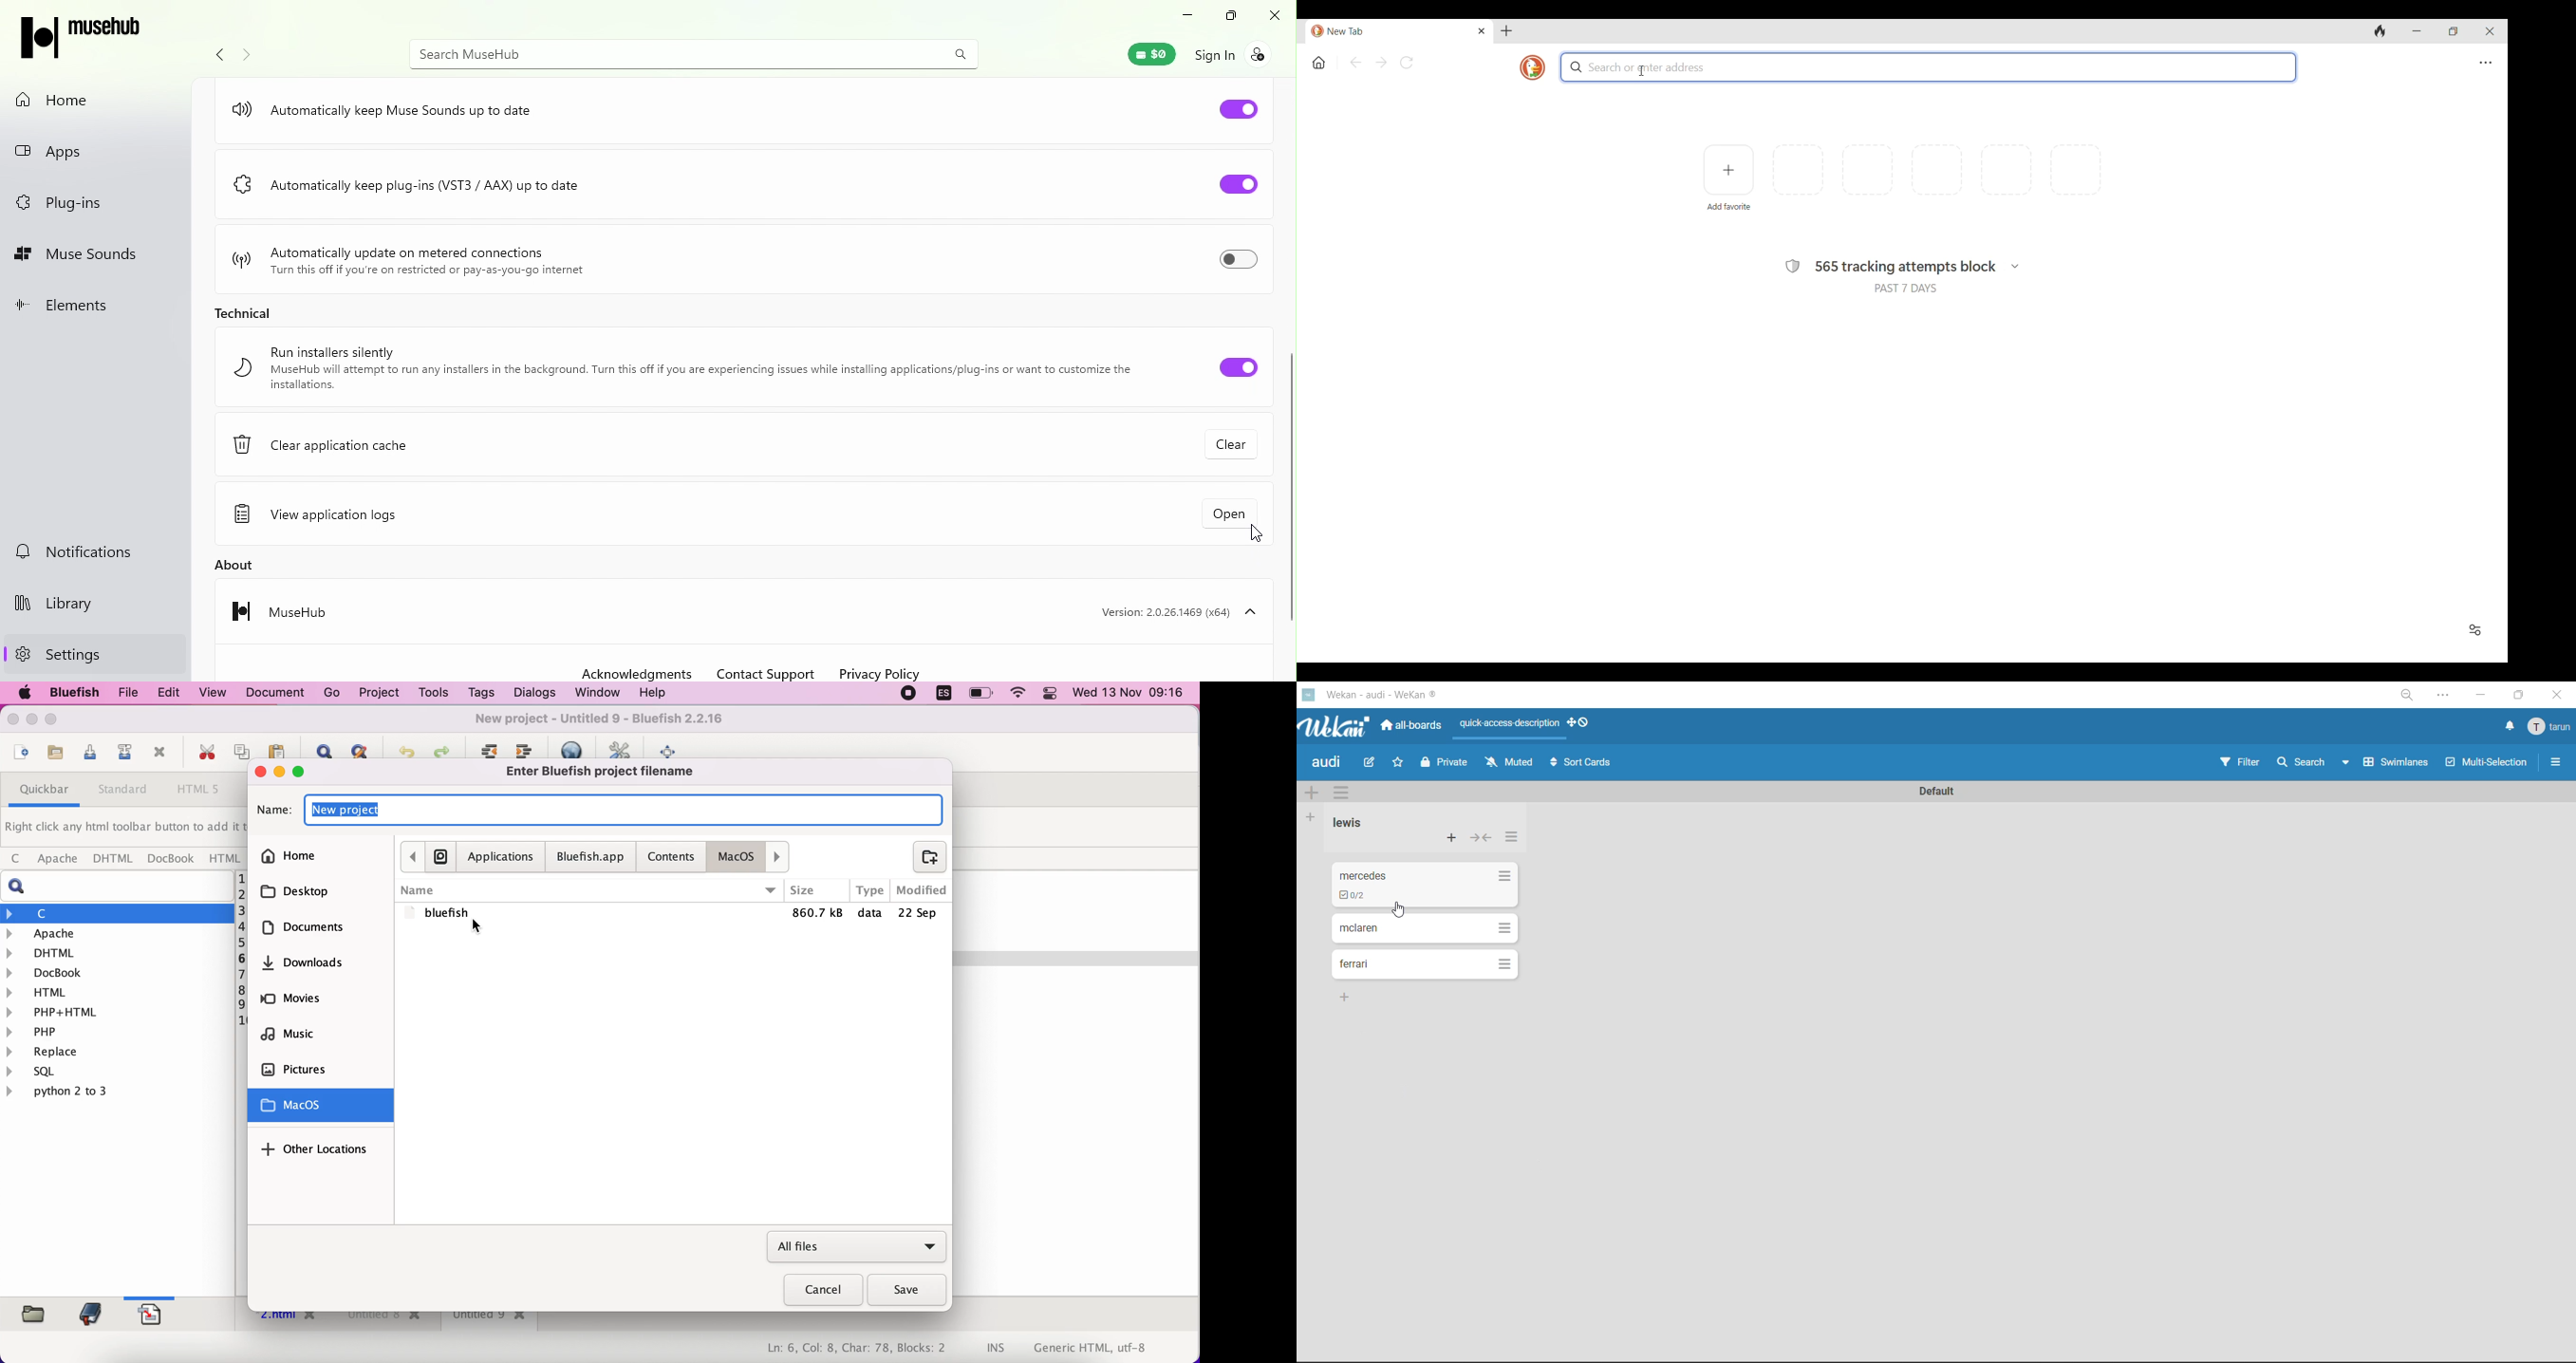 The height and width of the screenshot is (1372, 2576). Describe the element at coordinates (1228, 514) in the screenshot. I see `Open` at that location.